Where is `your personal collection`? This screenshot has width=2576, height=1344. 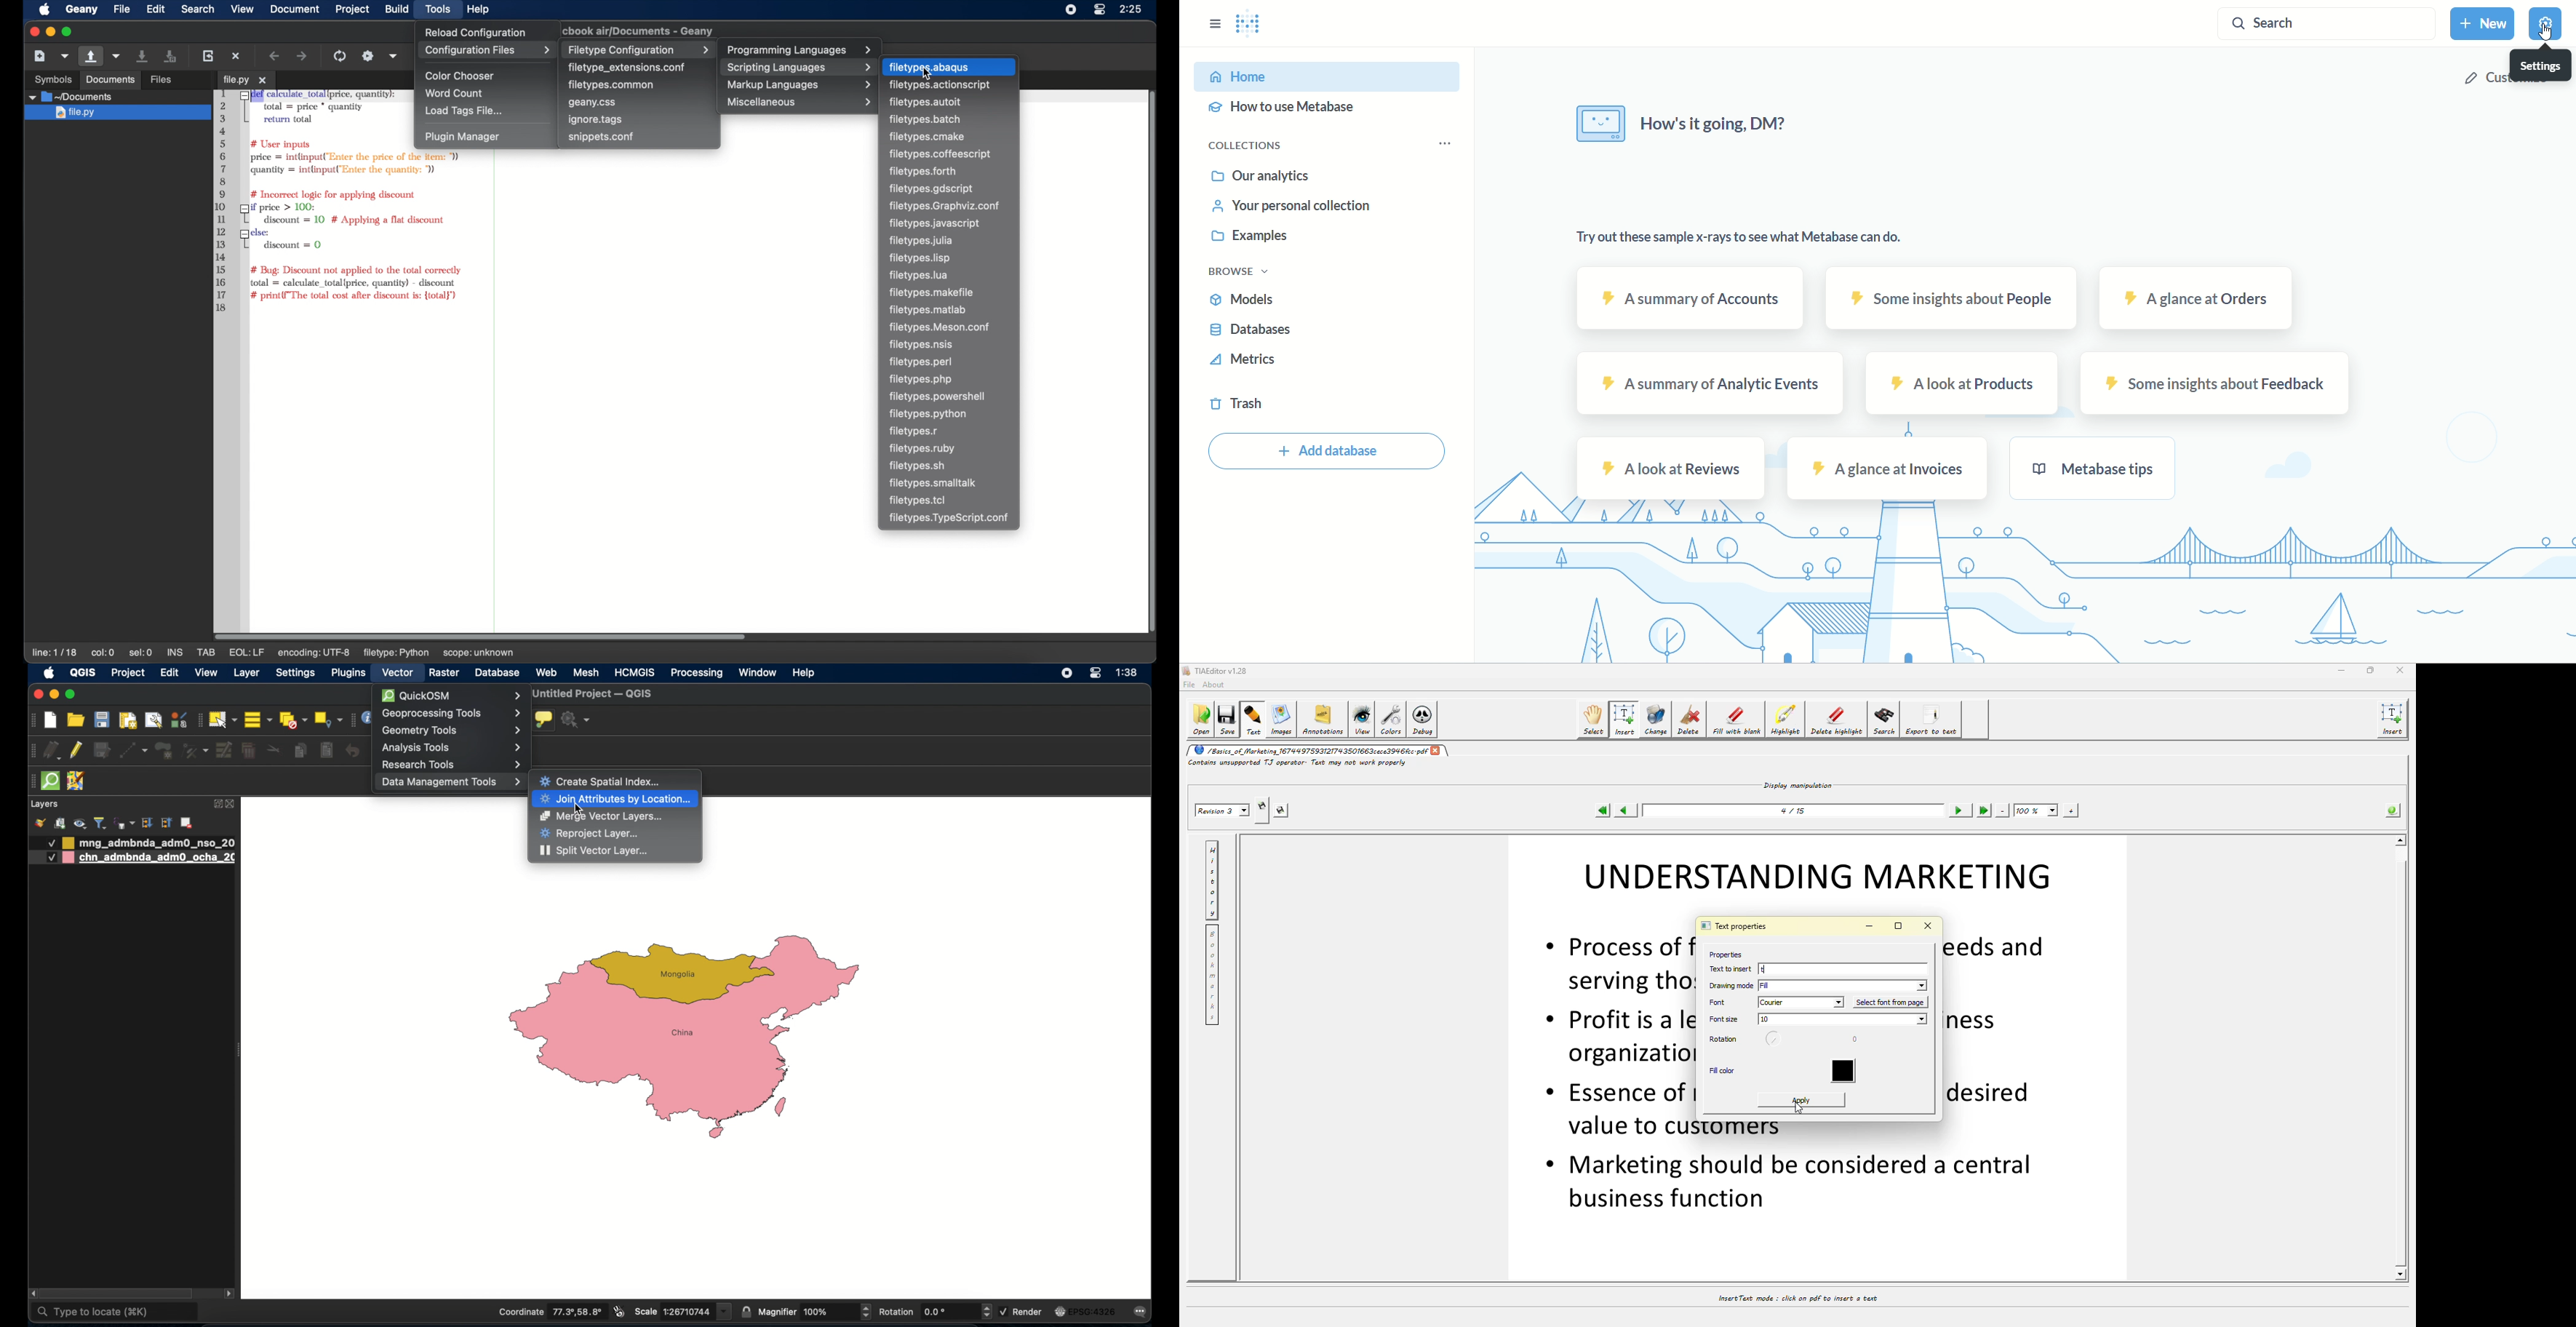 your personal collection is located at coordinates (1295, 207).